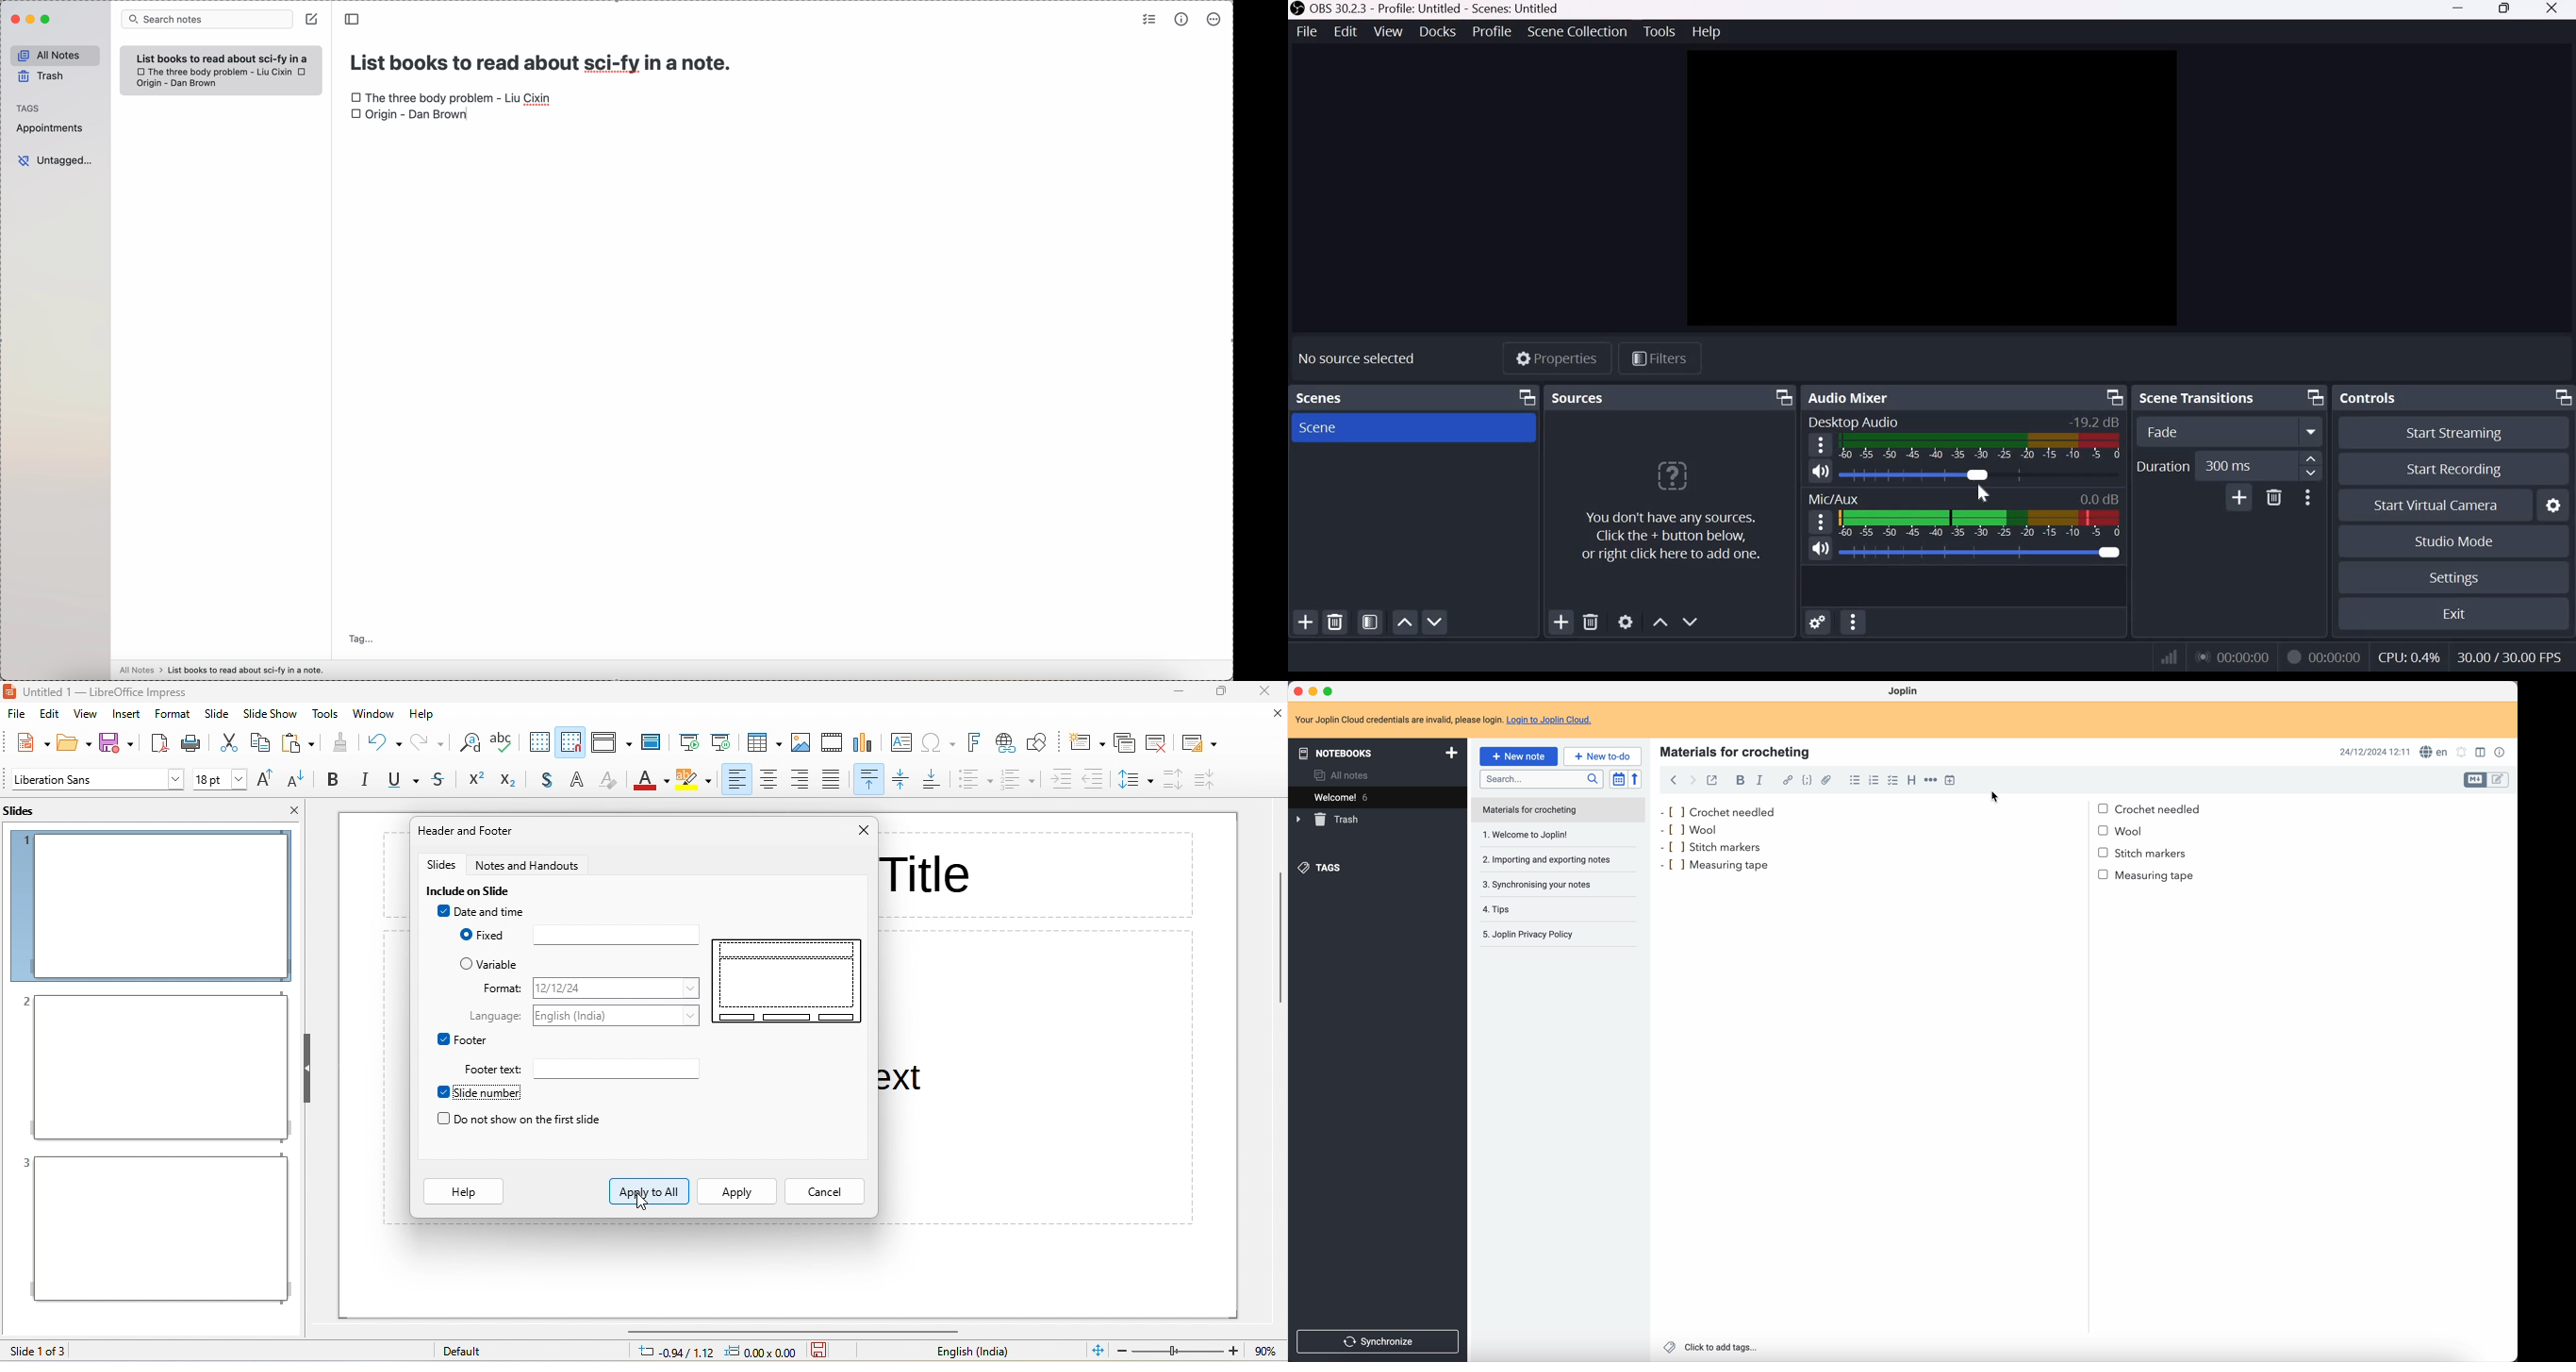  I want to click on create note, so click(312, 19).